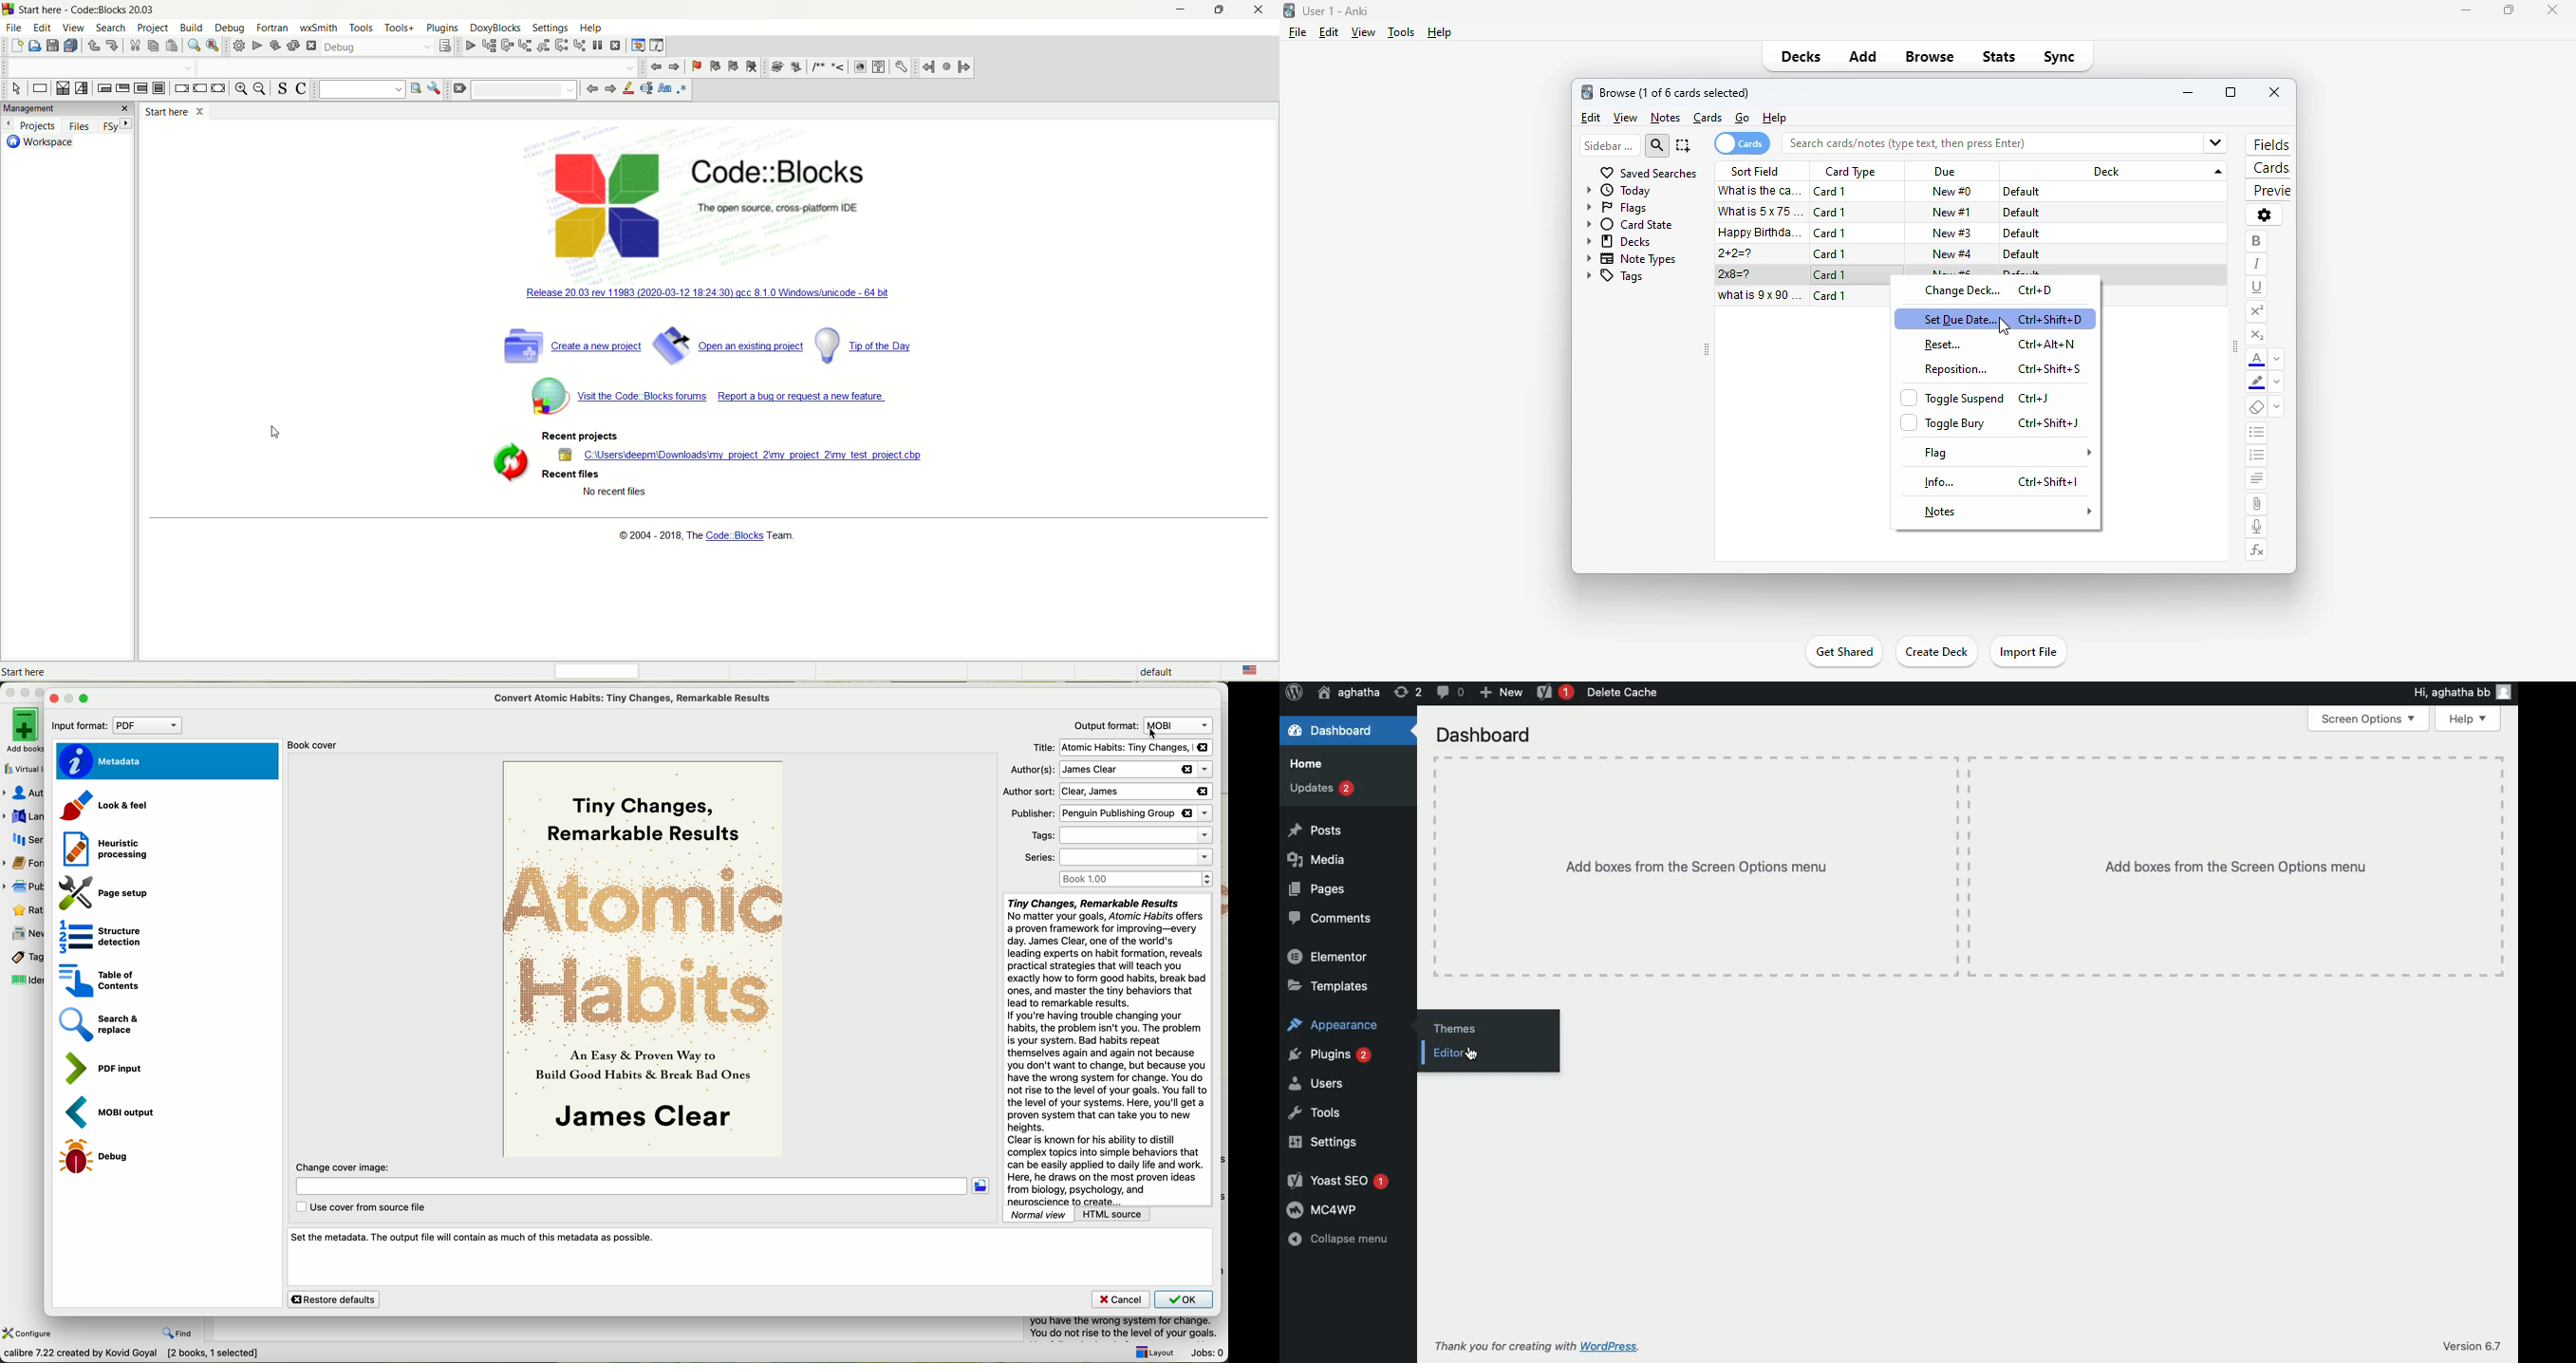 This screenshot has width=2576, height=1372. What do you see at coordinates (85, 699) in the screenshot?
I see `maximize` at bounding box center [85, 699].